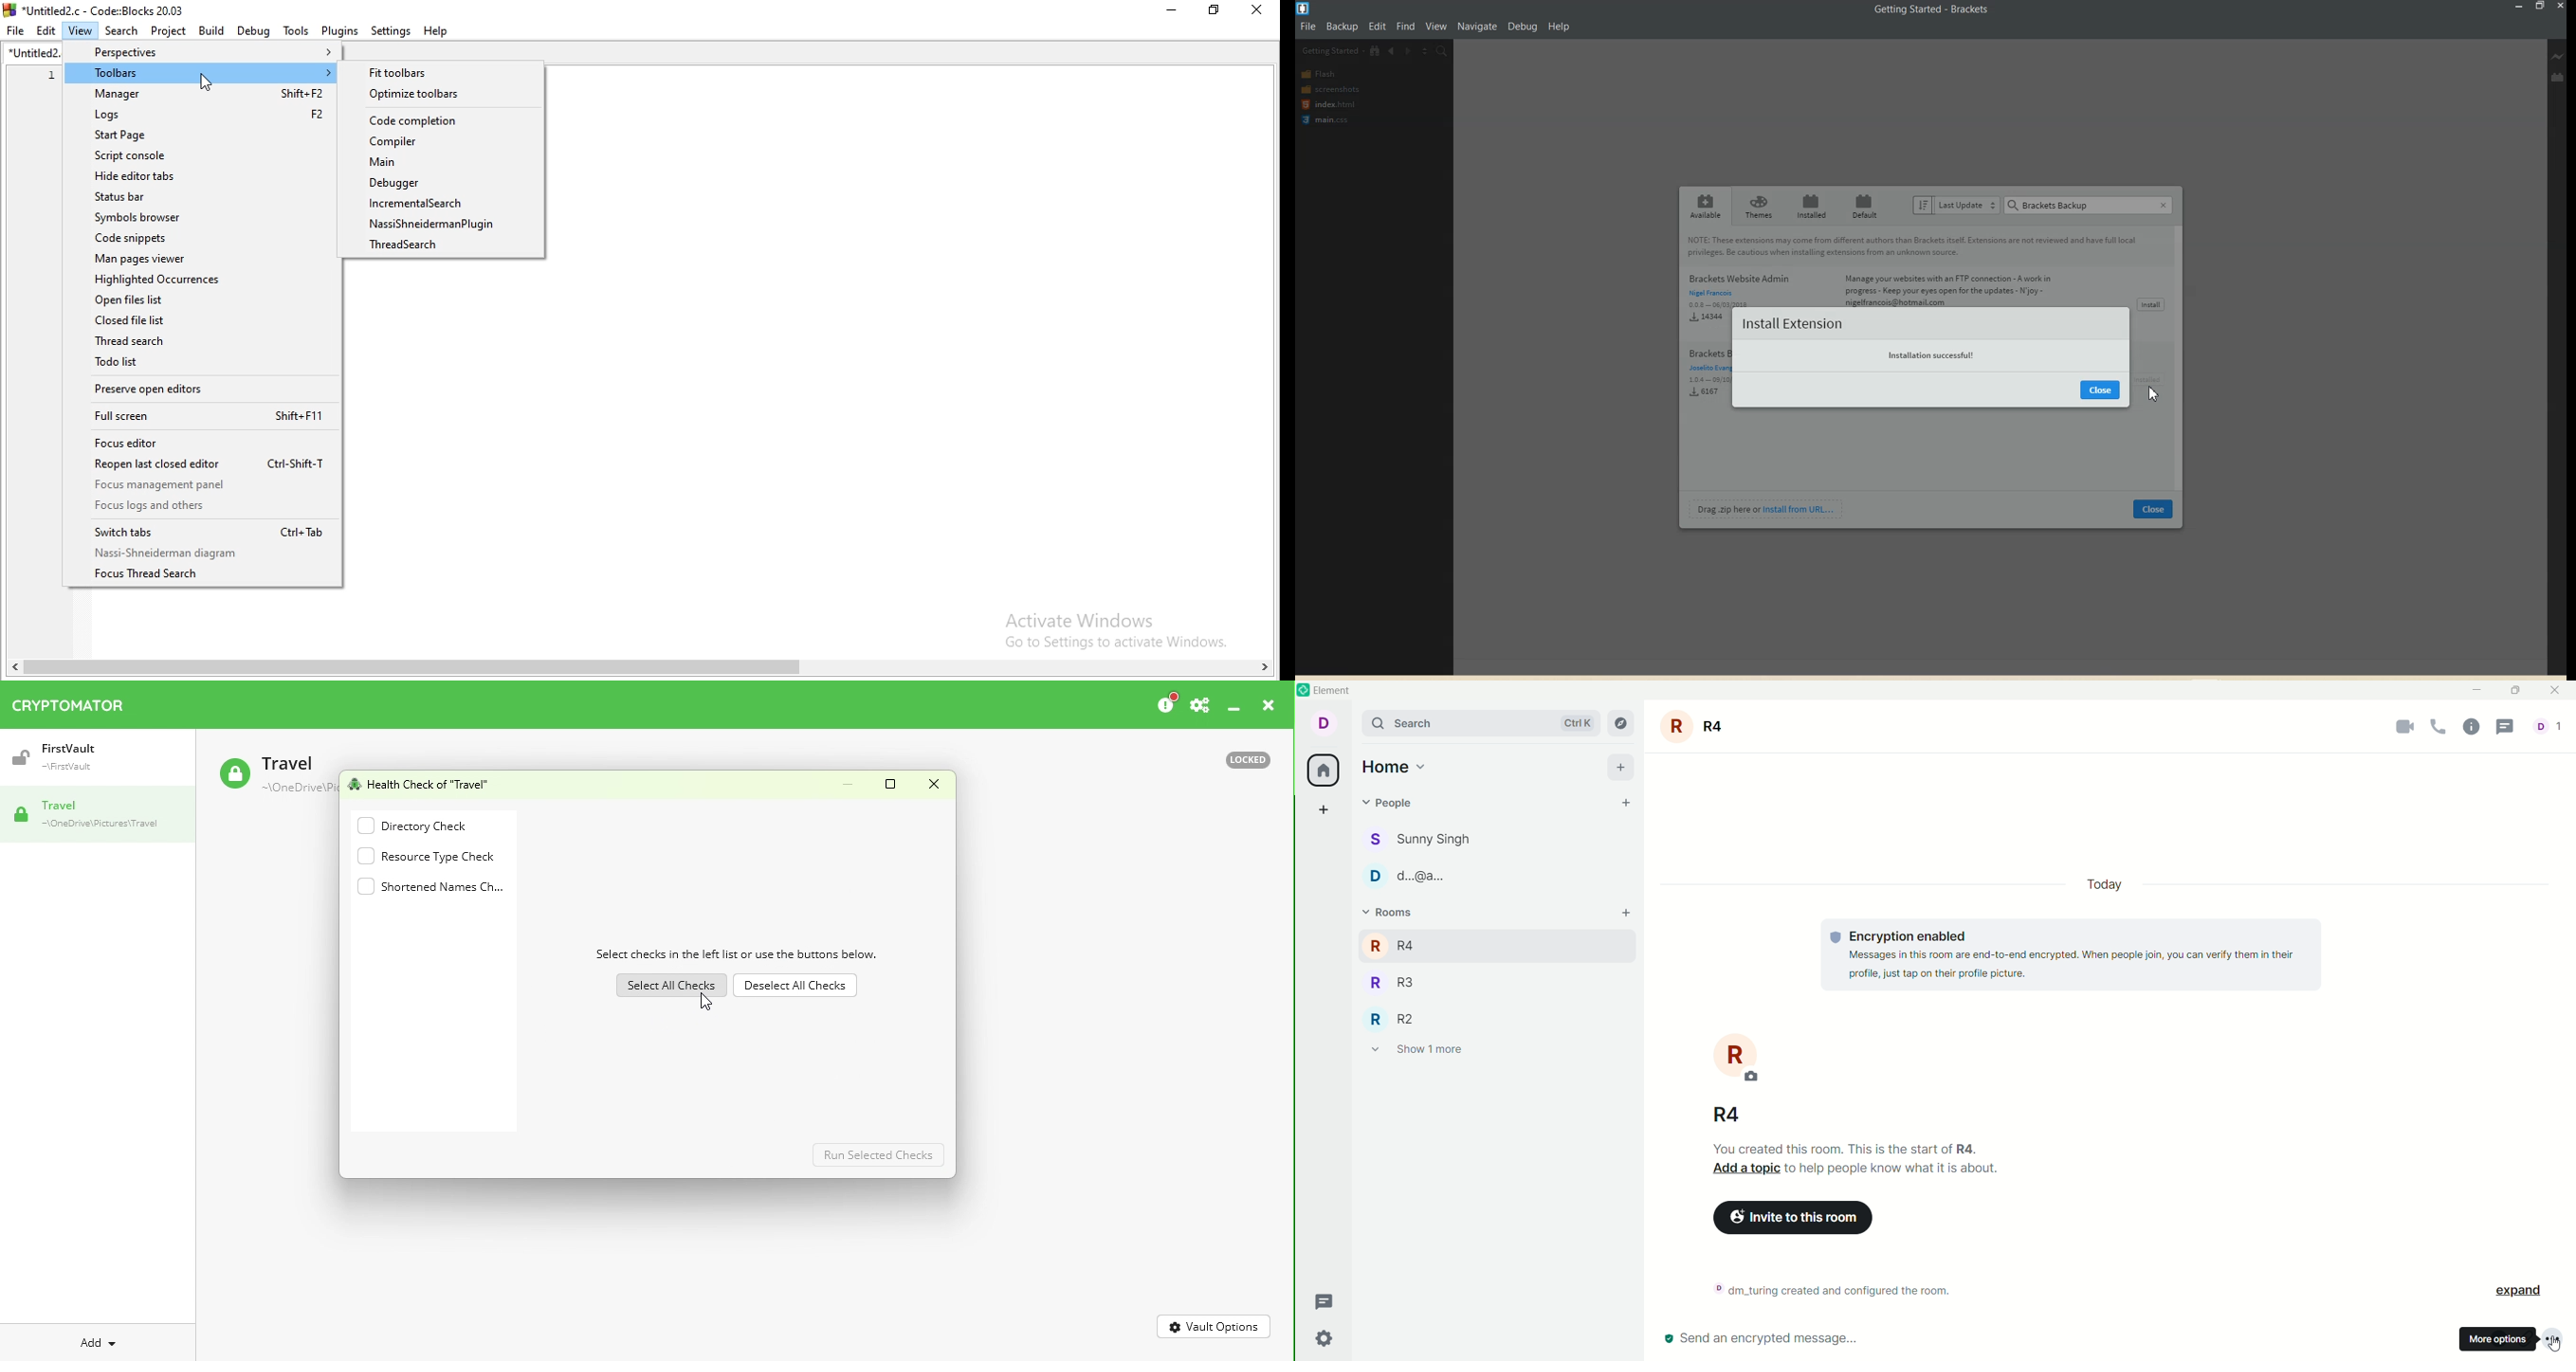  Describe the element at coordinates (1918, 247) in the screenshot. I see `These extensions may come from different authors than Brackets itself. Extensions are not reviewed and have full local privileges. Be cautious when installing extensions from an unknown source.` at that location.